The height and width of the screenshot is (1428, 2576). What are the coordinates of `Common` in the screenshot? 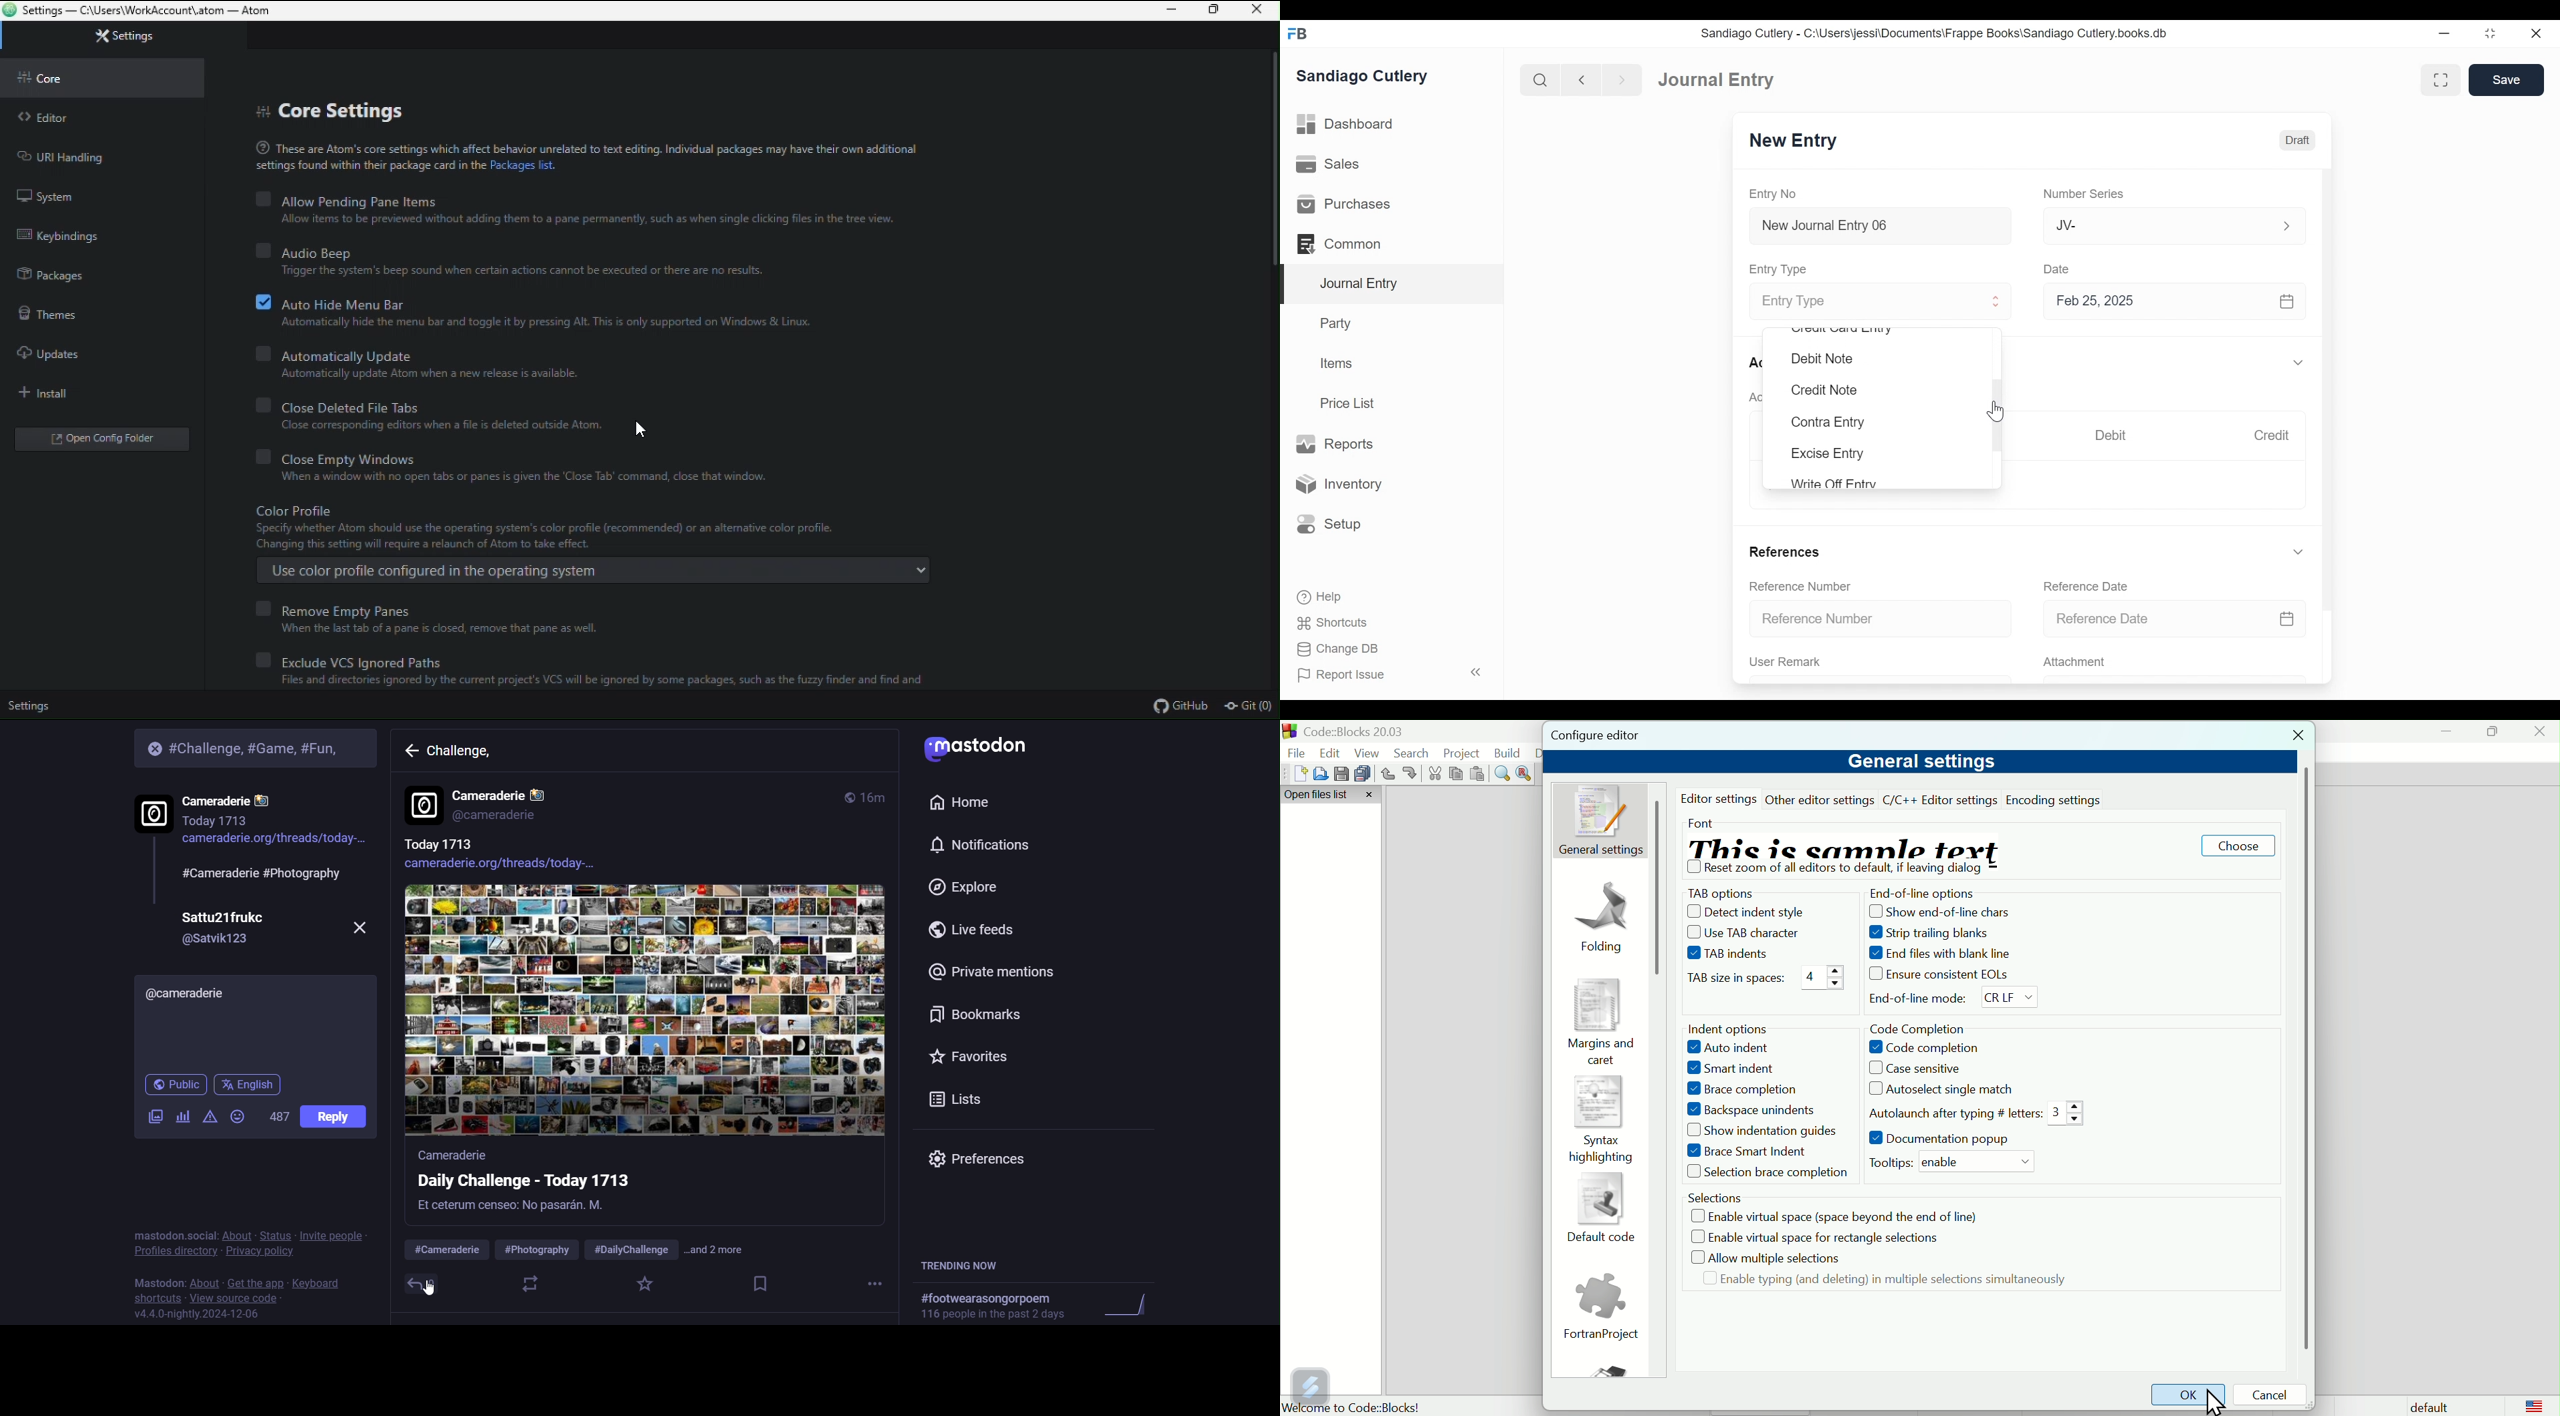 It's located at (1346, 244).